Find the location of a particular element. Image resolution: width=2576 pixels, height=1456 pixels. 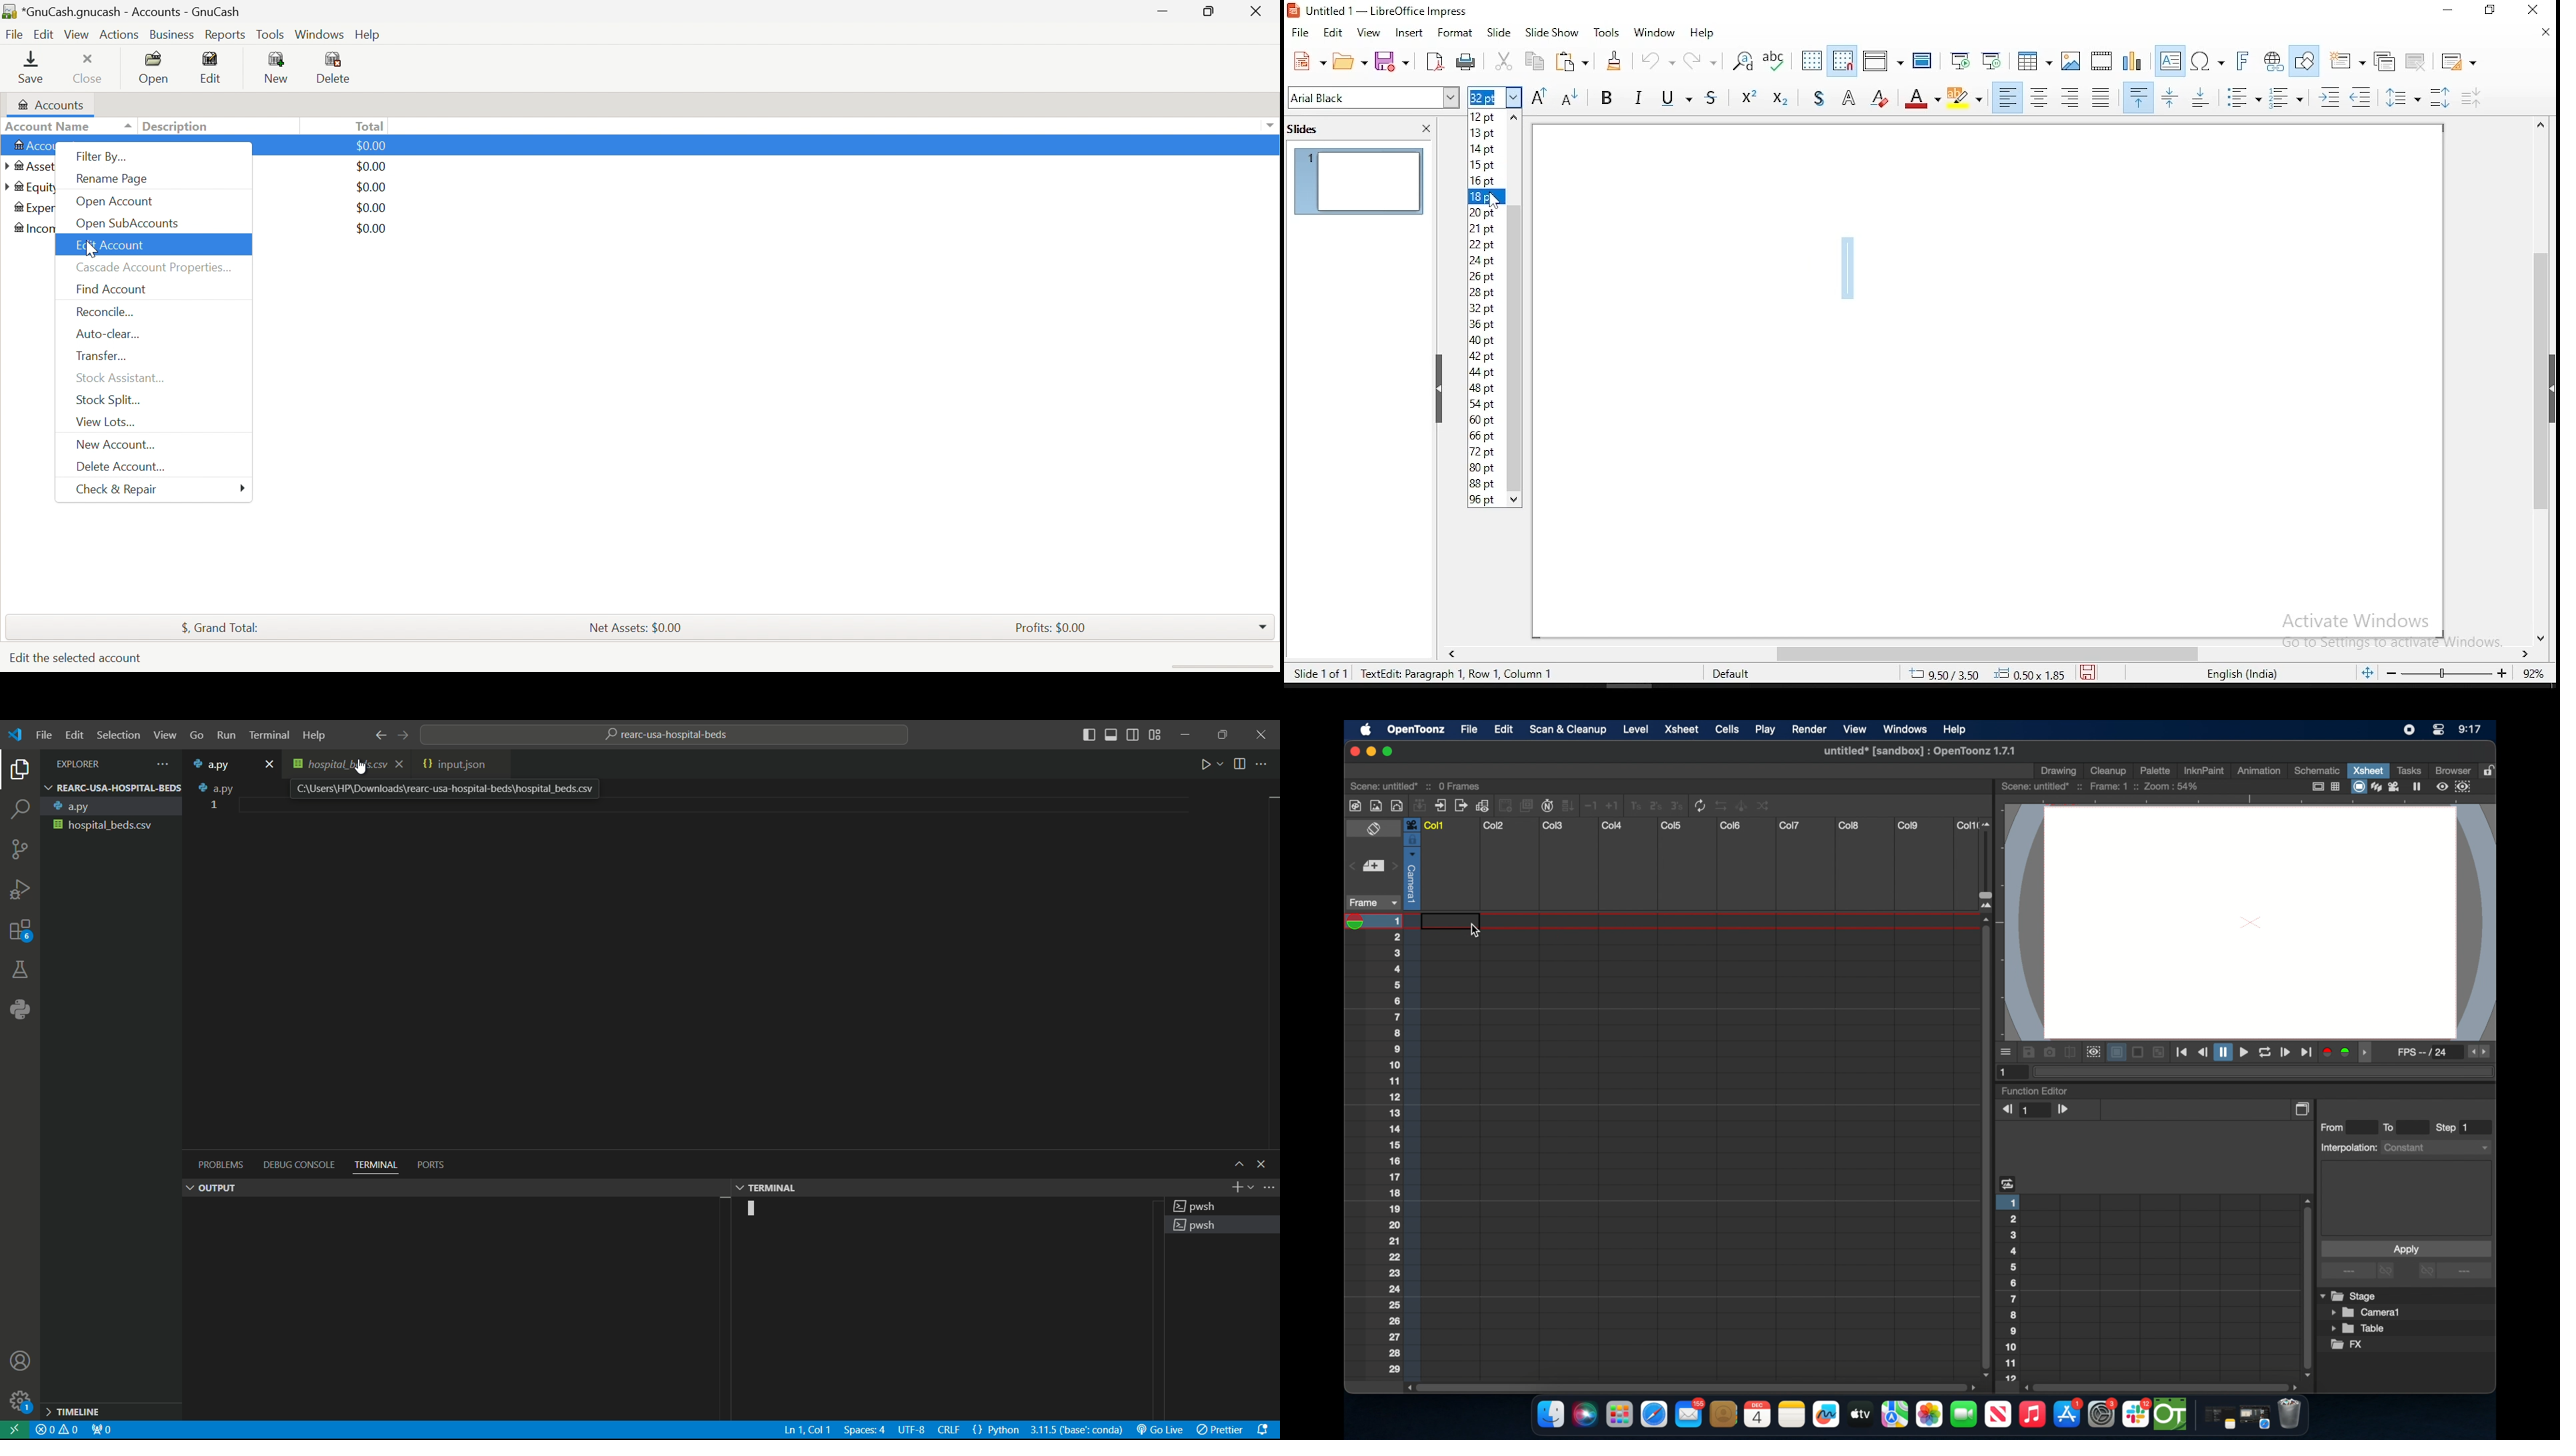

cursor is located at coordinates (363, 767).